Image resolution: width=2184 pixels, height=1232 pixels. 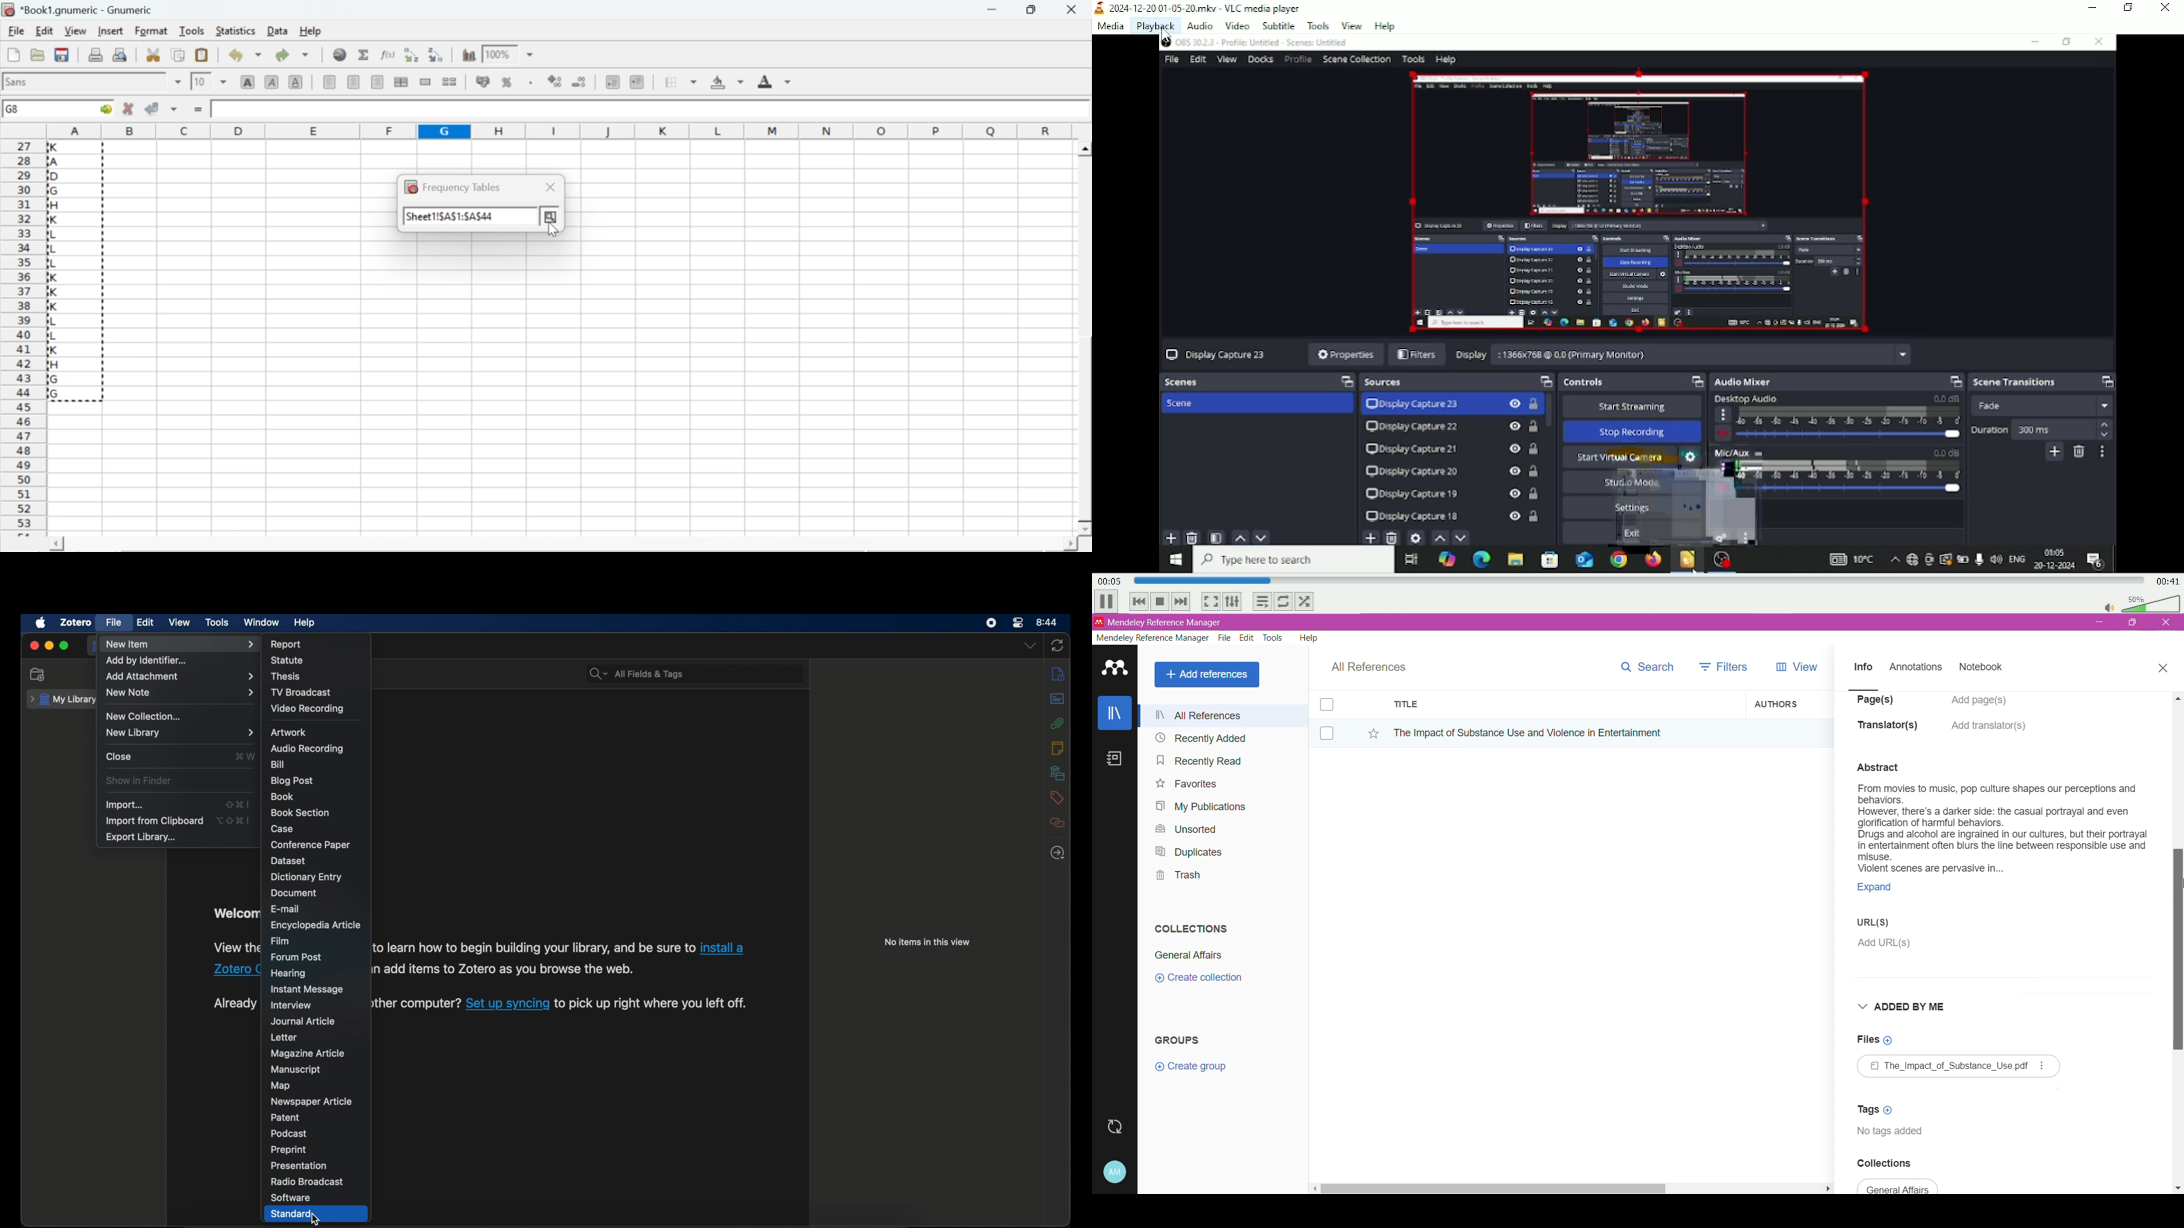 I want to click on sum in current cell, so click(x=364, y=54).